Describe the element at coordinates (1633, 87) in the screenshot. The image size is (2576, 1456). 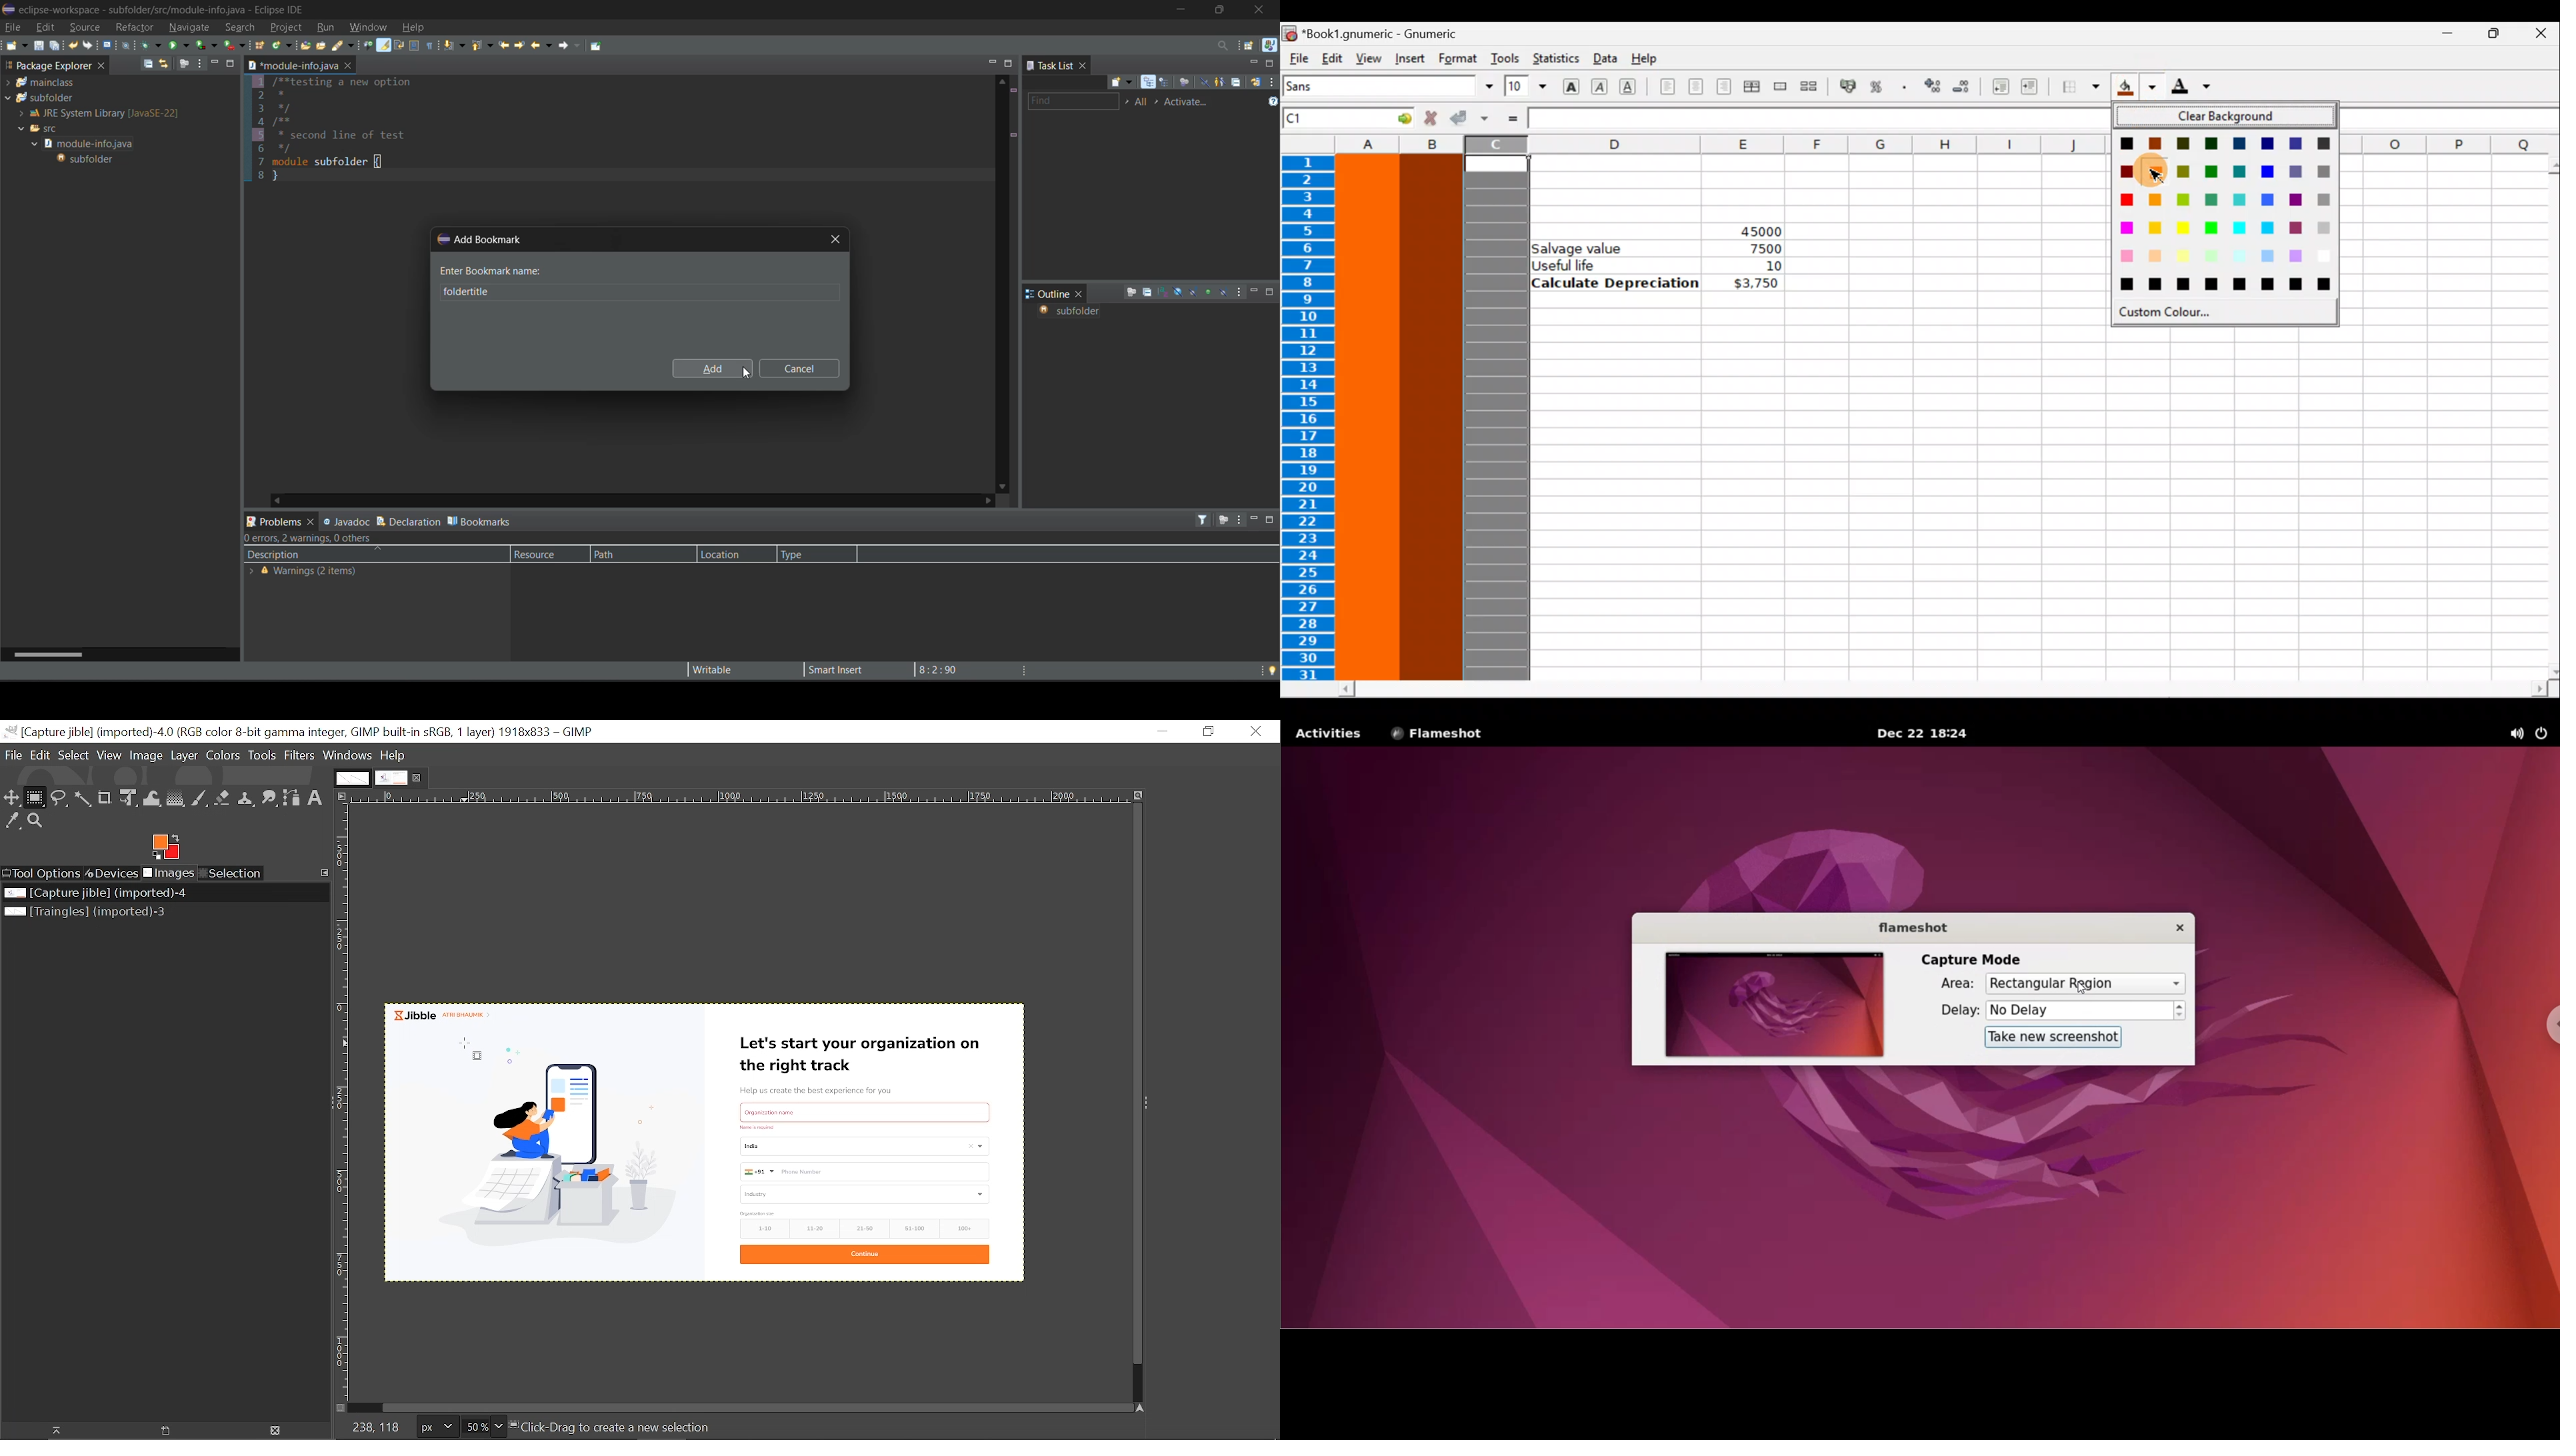
I see `Underline` at that location.